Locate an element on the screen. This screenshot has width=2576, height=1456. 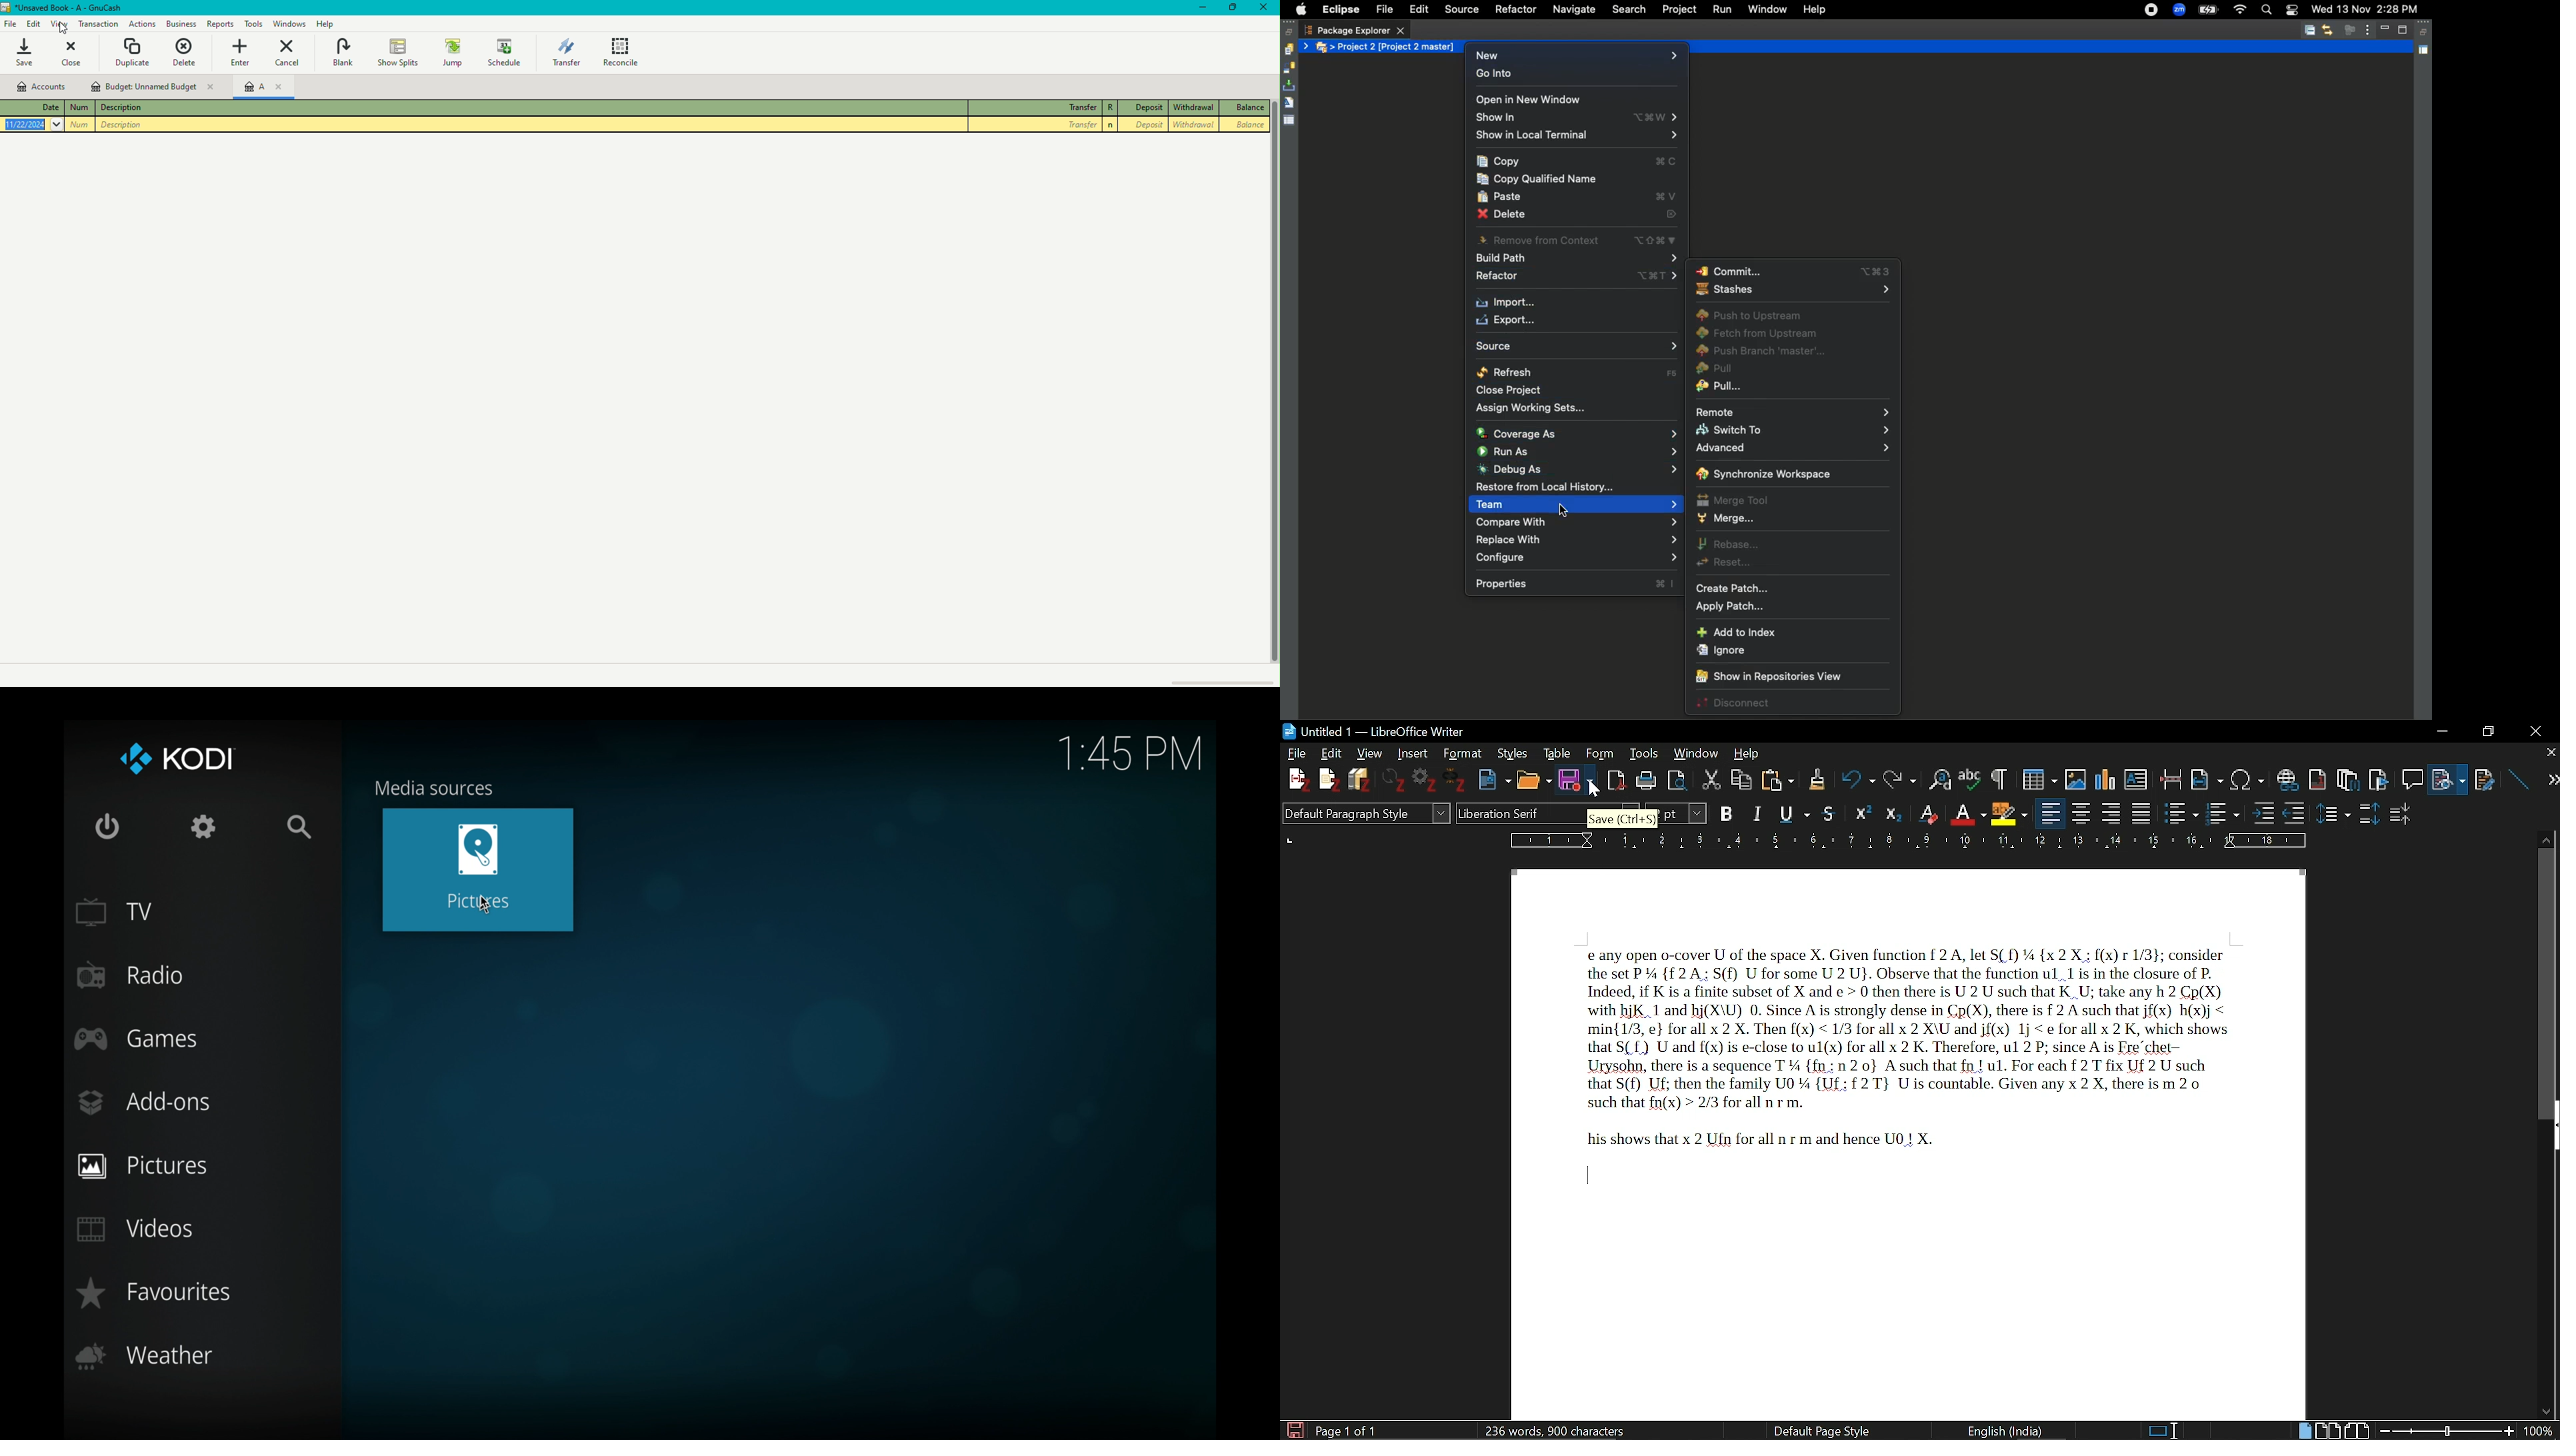
Run as is located at coordinates (1578, 450).